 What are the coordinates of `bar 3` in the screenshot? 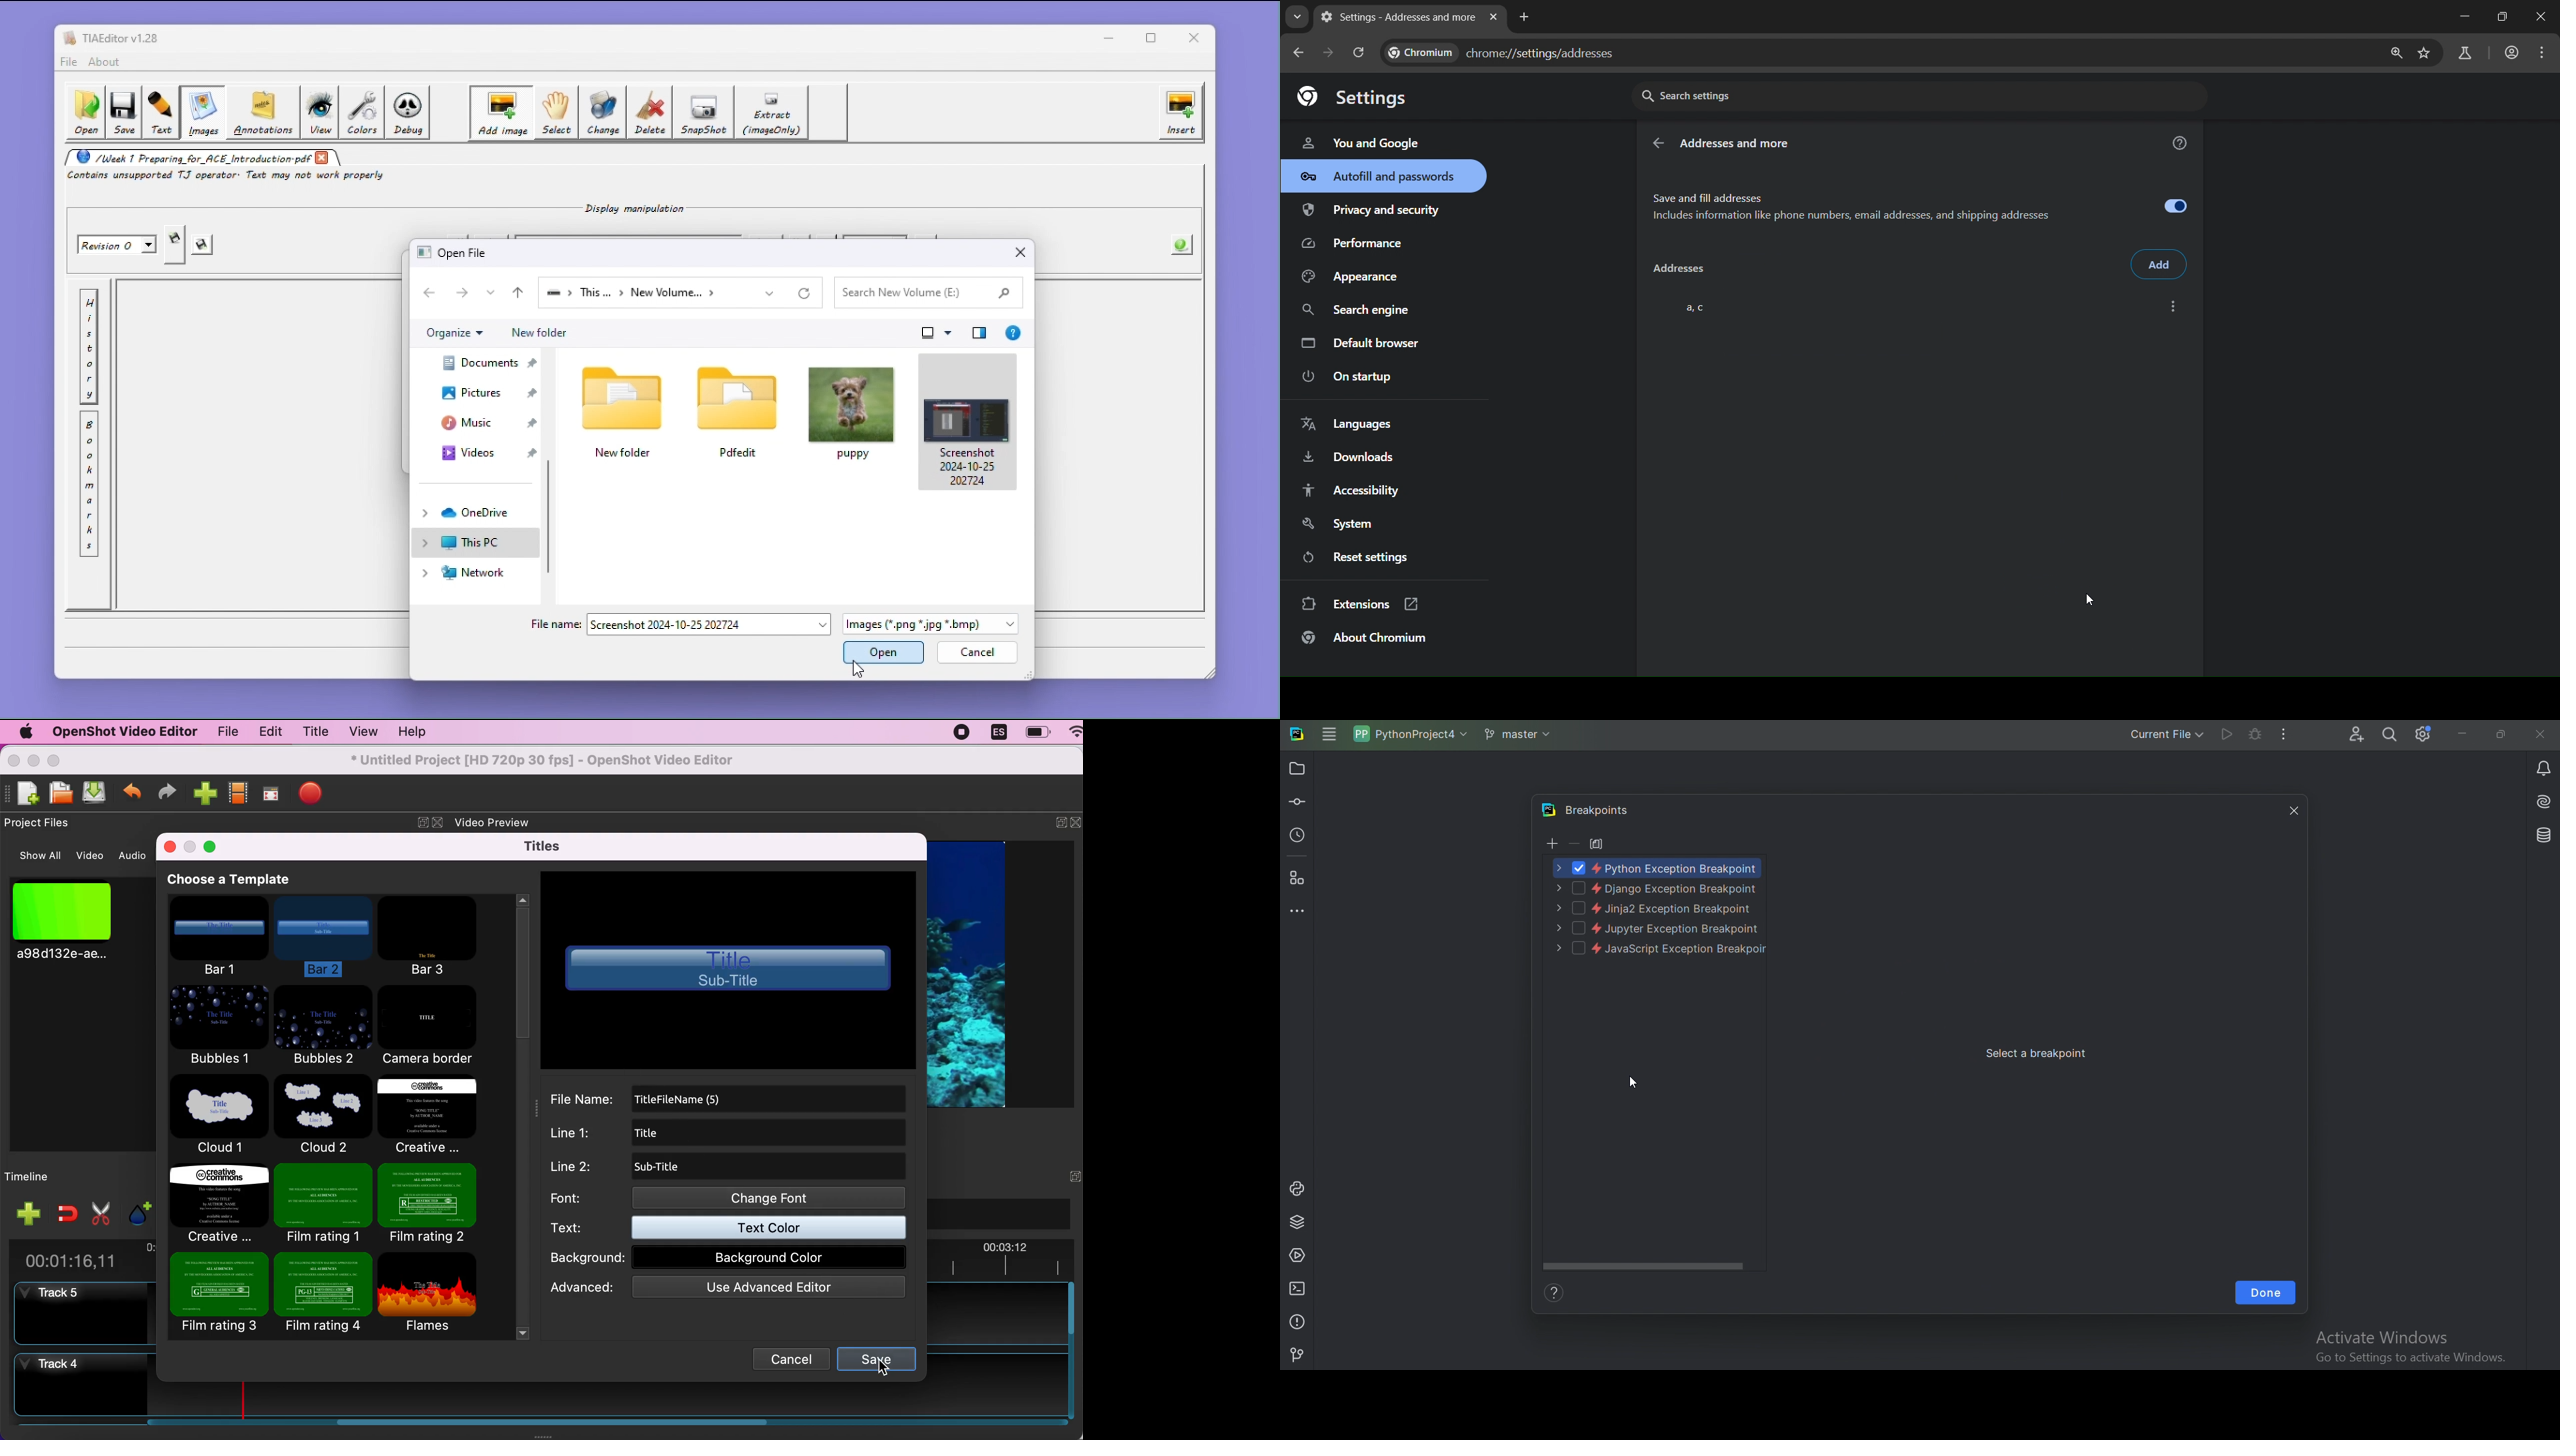 It's located at (429, 936).